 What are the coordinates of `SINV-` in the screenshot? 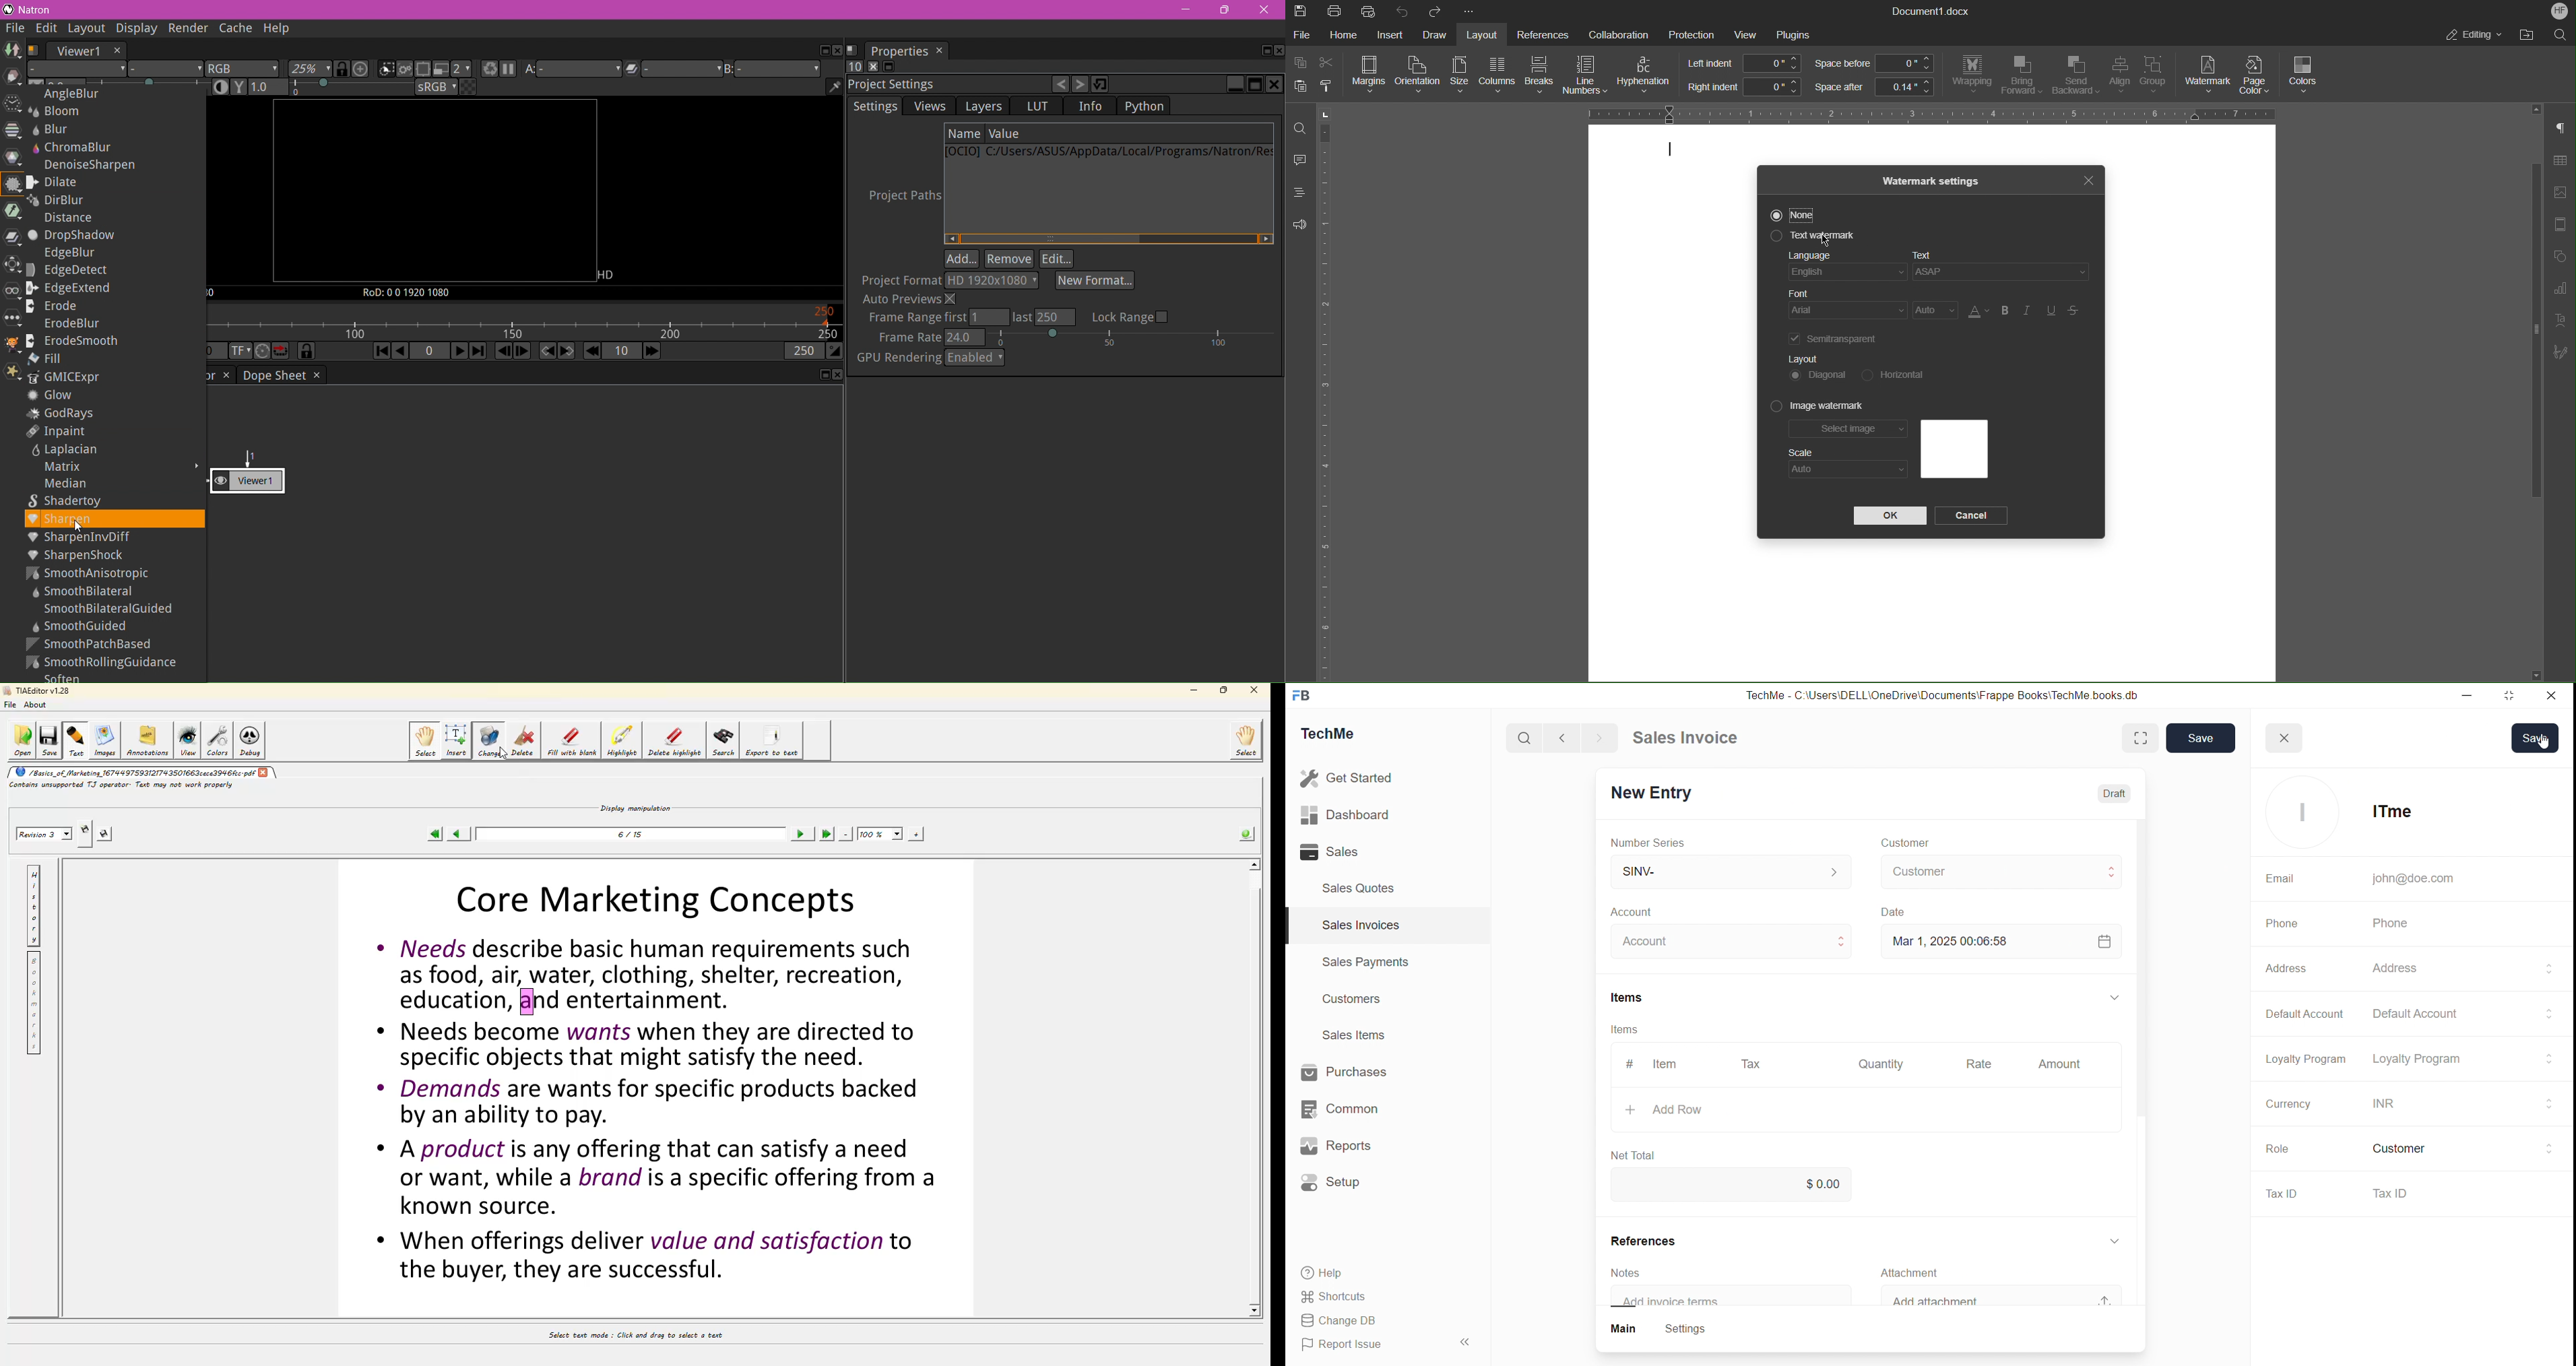 It's located at (1722, 869).